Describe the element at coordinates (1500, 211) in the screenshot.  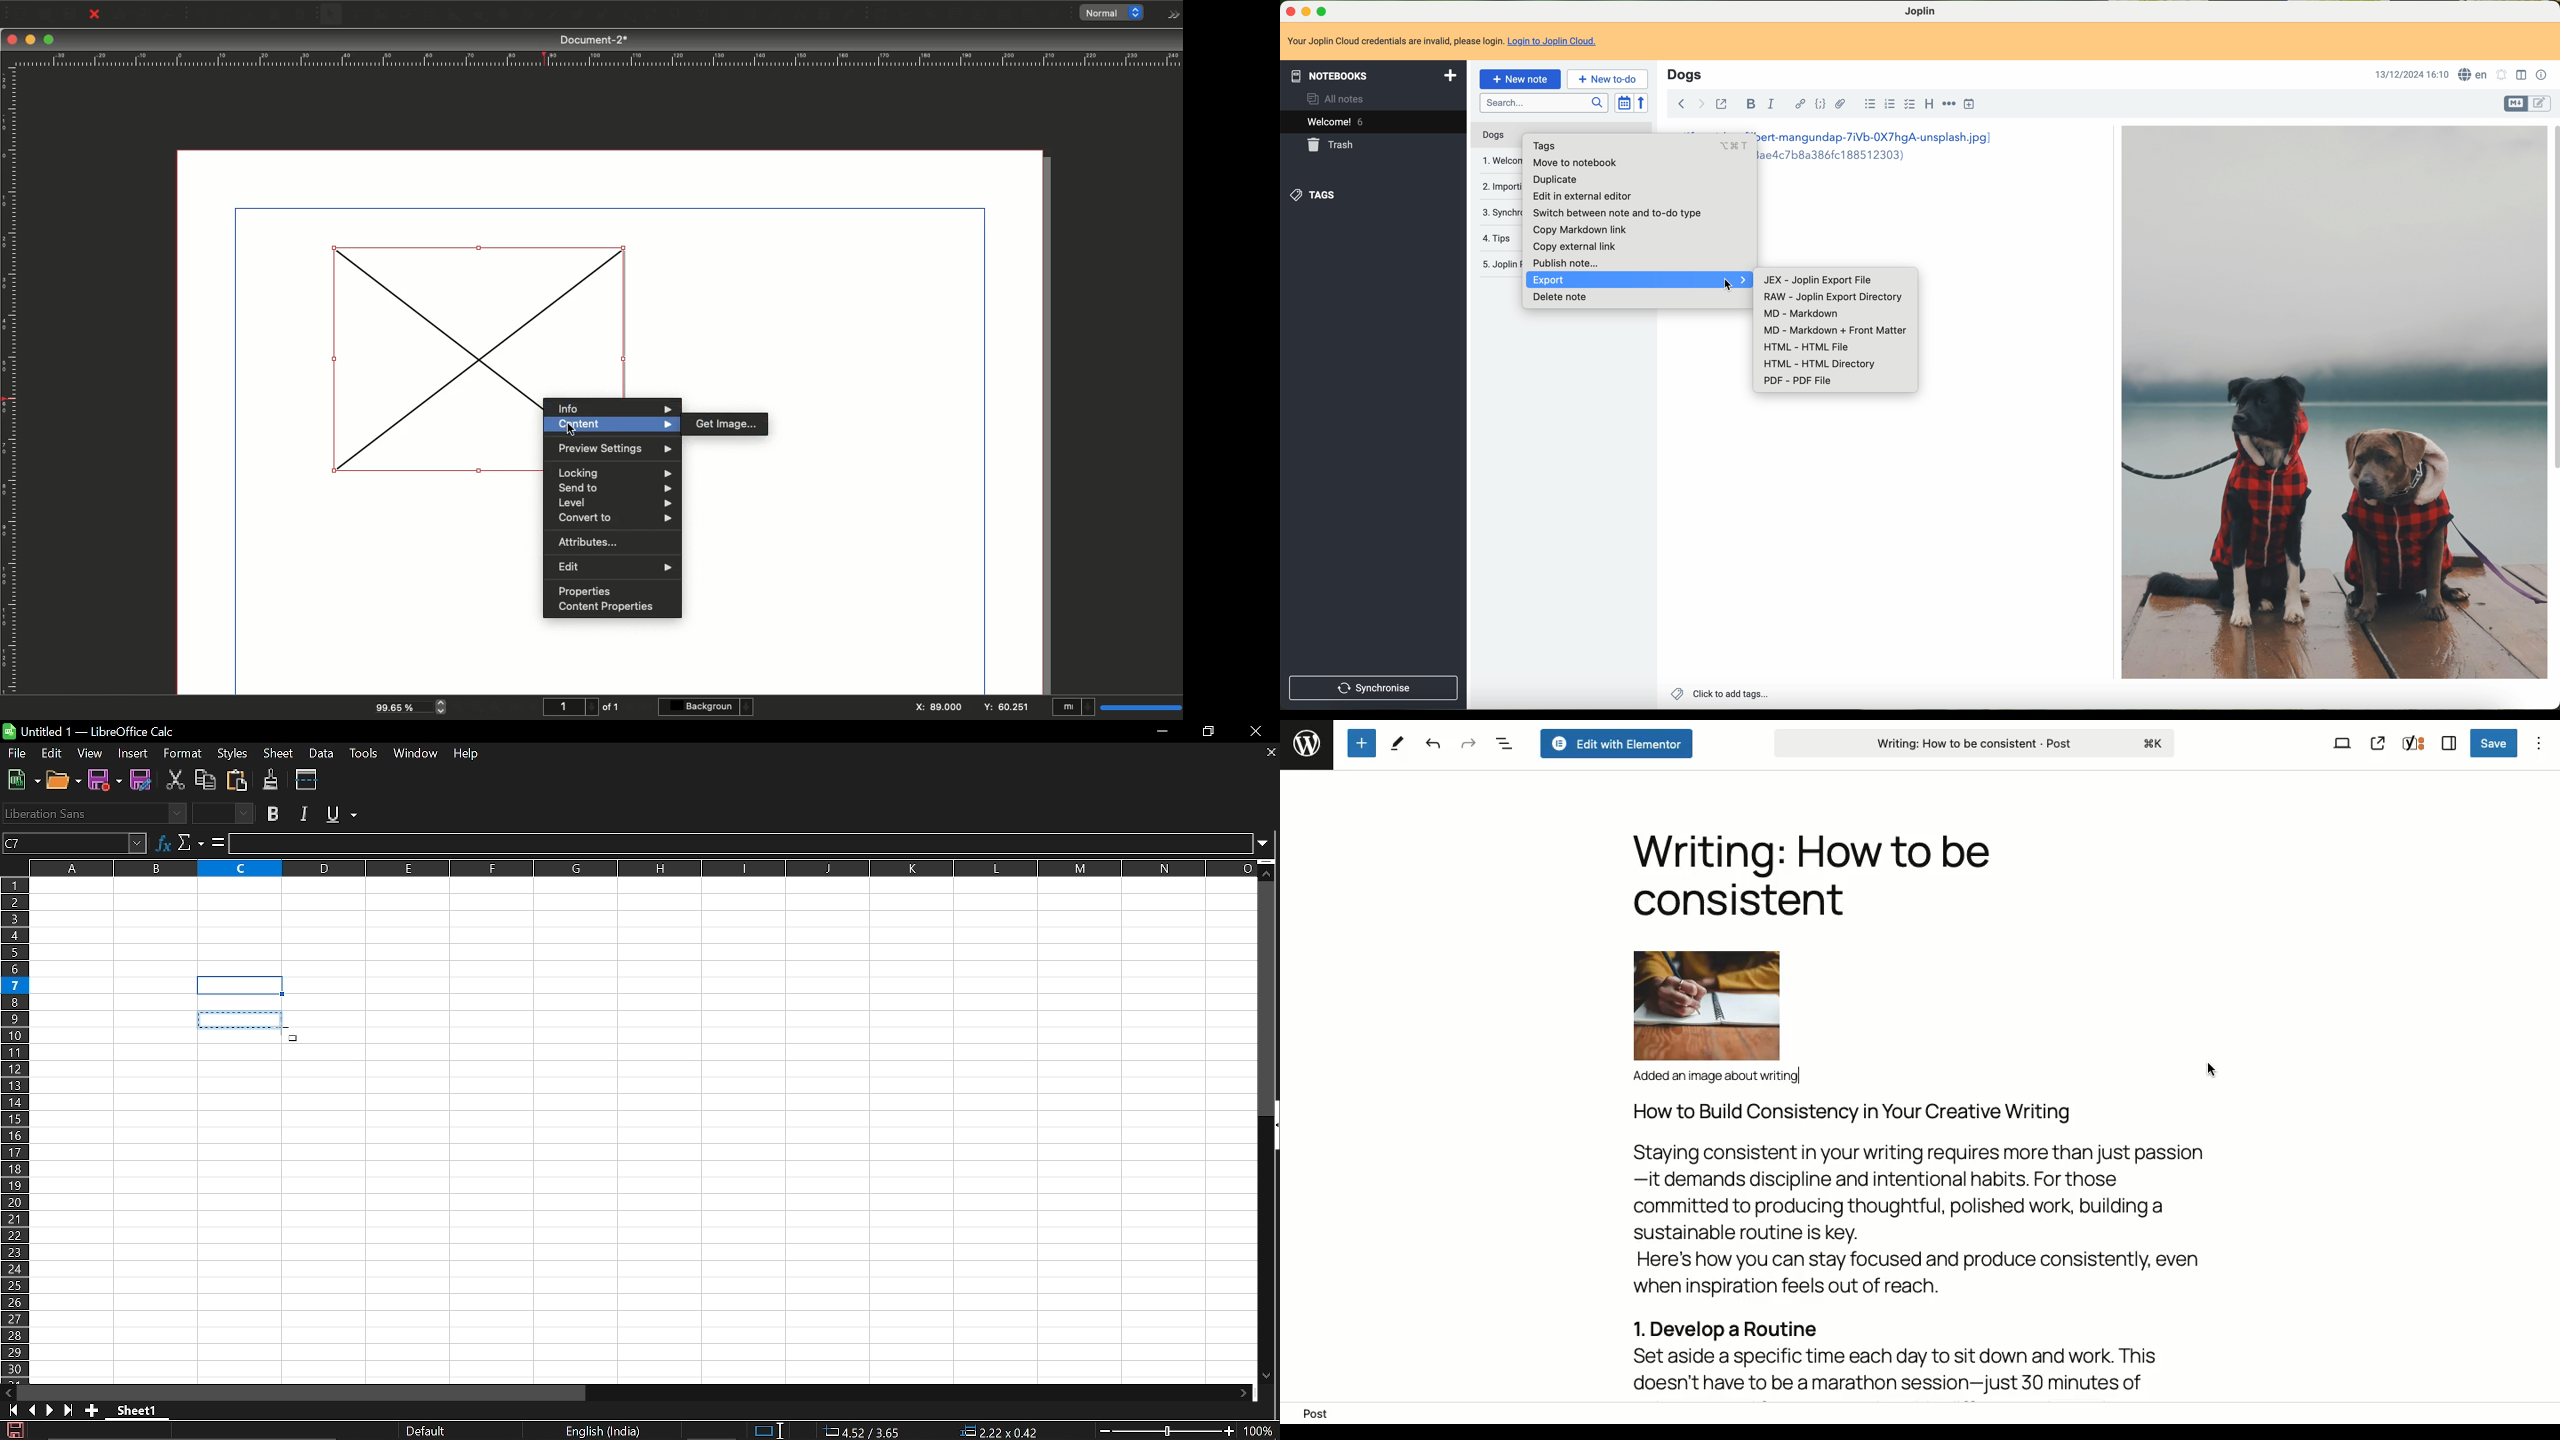
I see `synchronise your notes` at that location.